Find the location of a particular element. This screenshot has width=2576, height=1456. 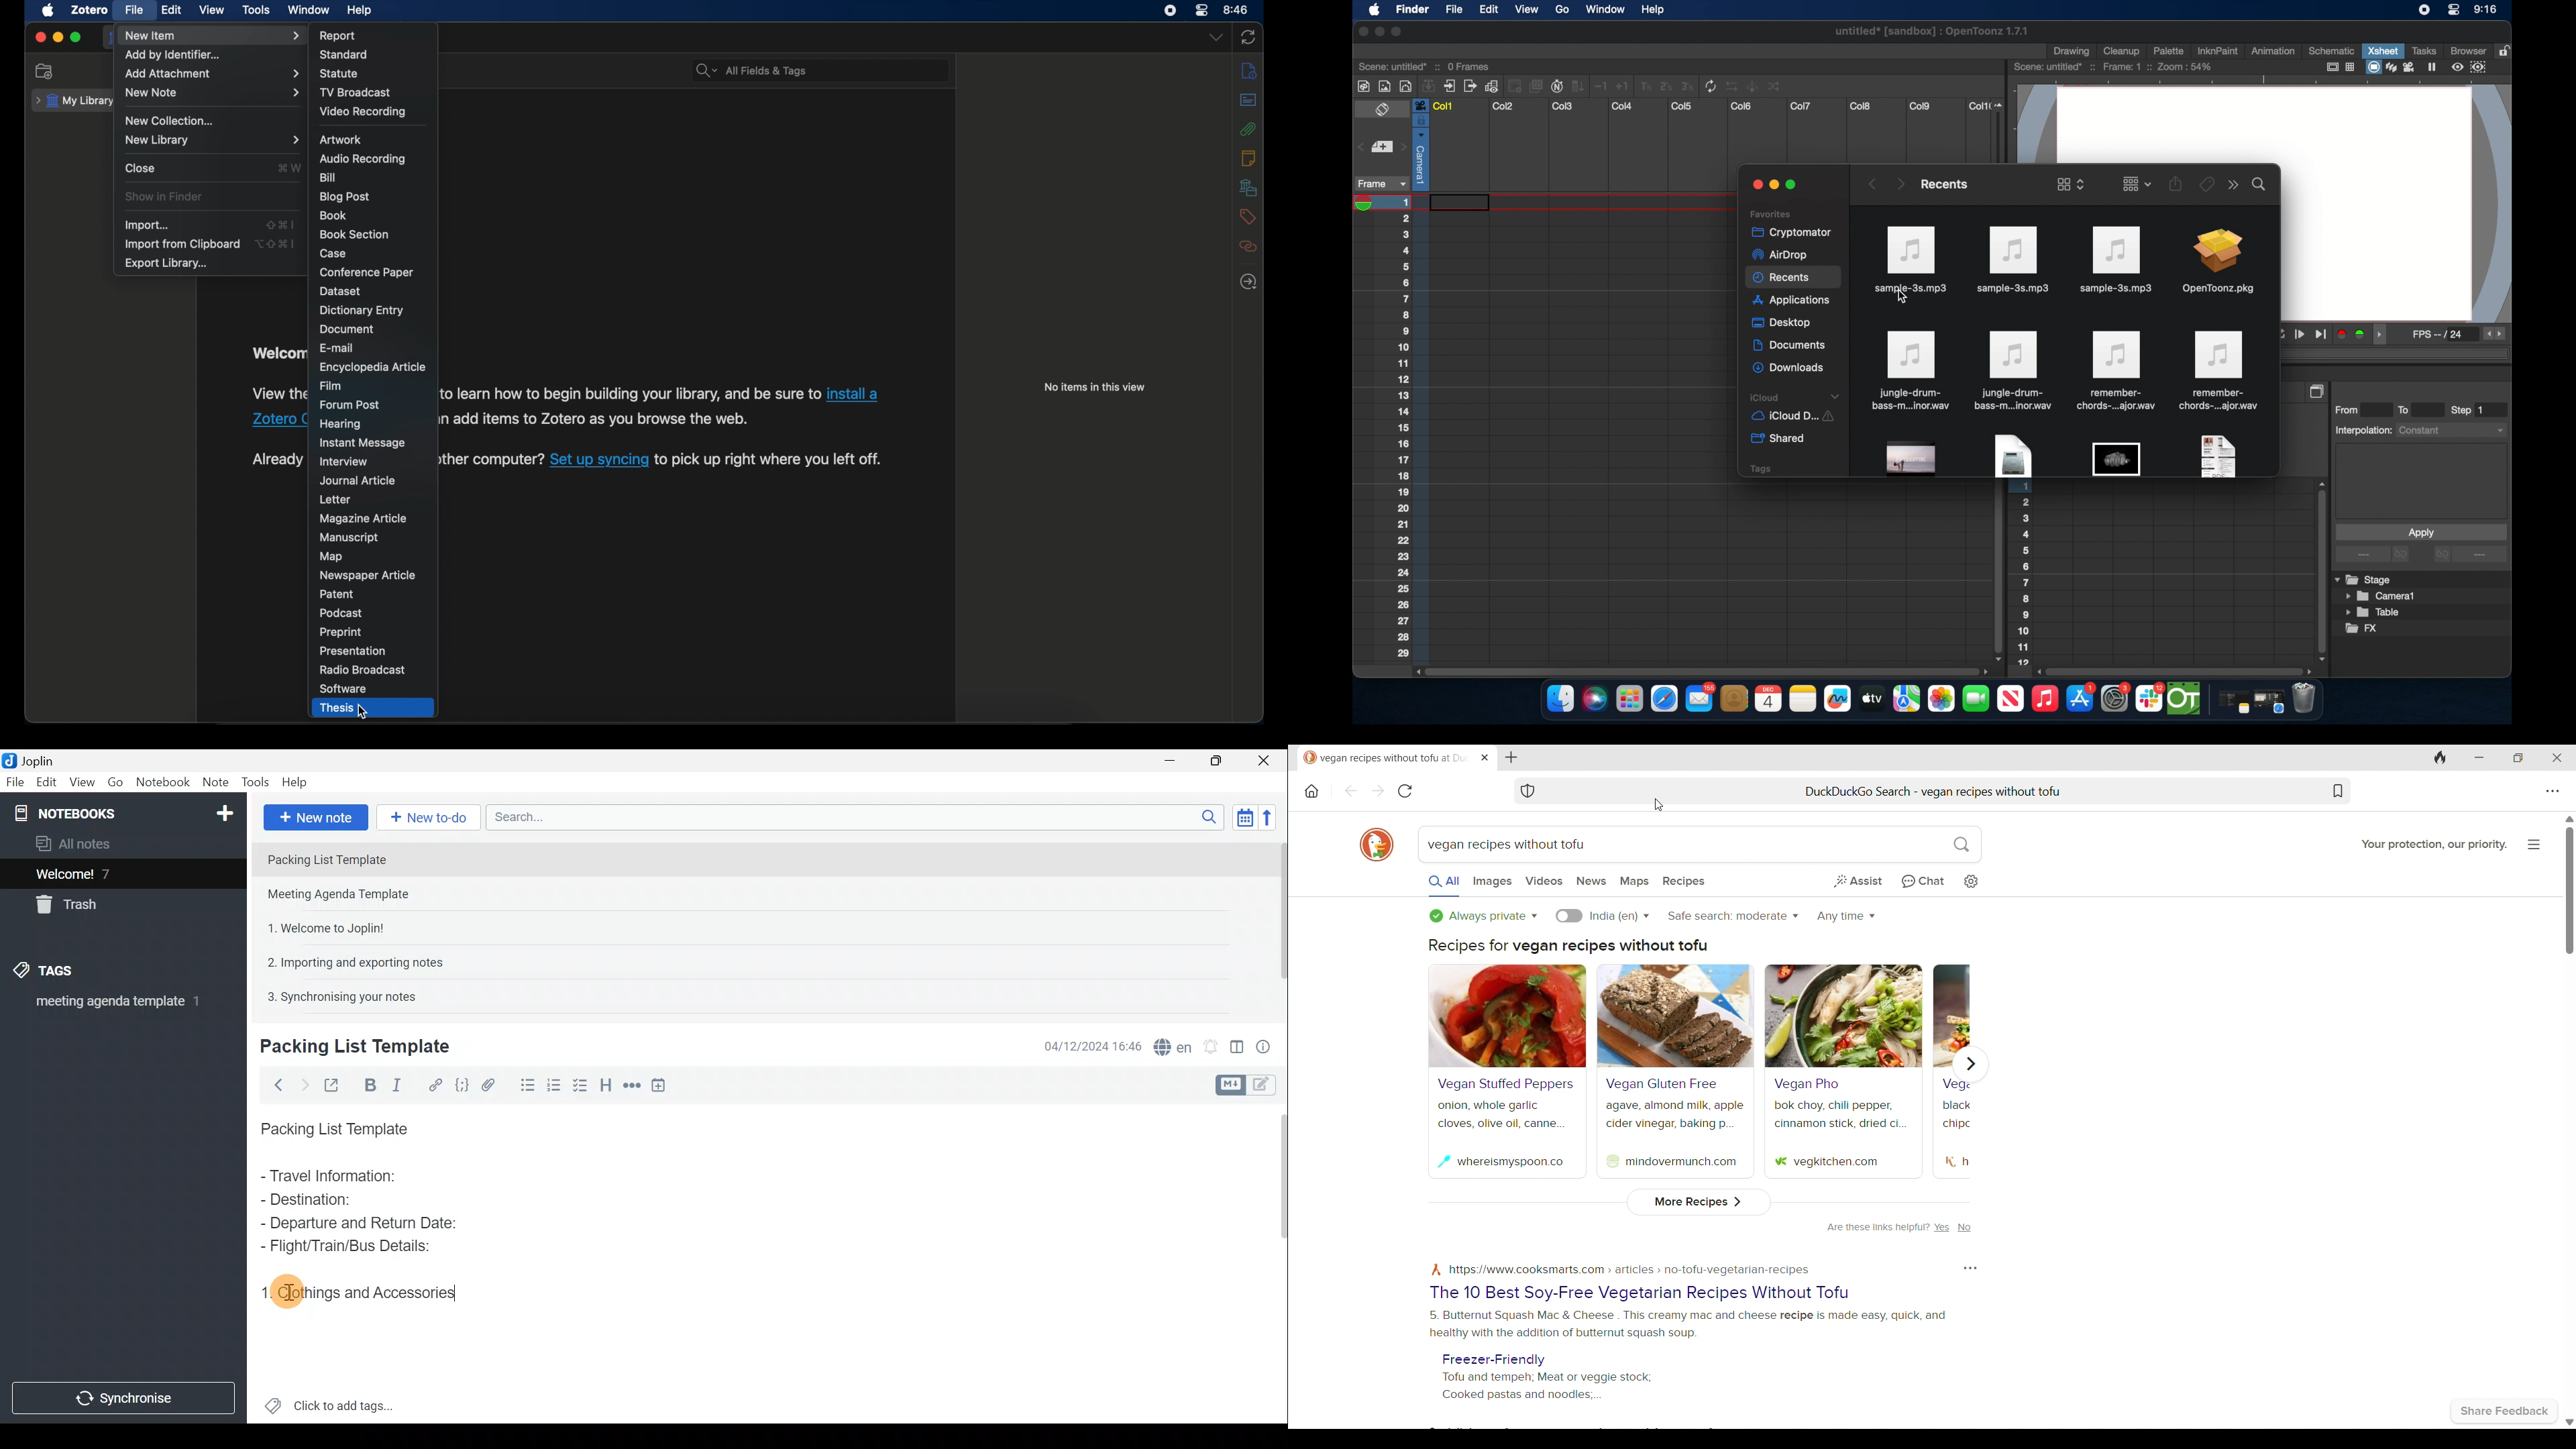

new collection is located at coordinates (45, 72).